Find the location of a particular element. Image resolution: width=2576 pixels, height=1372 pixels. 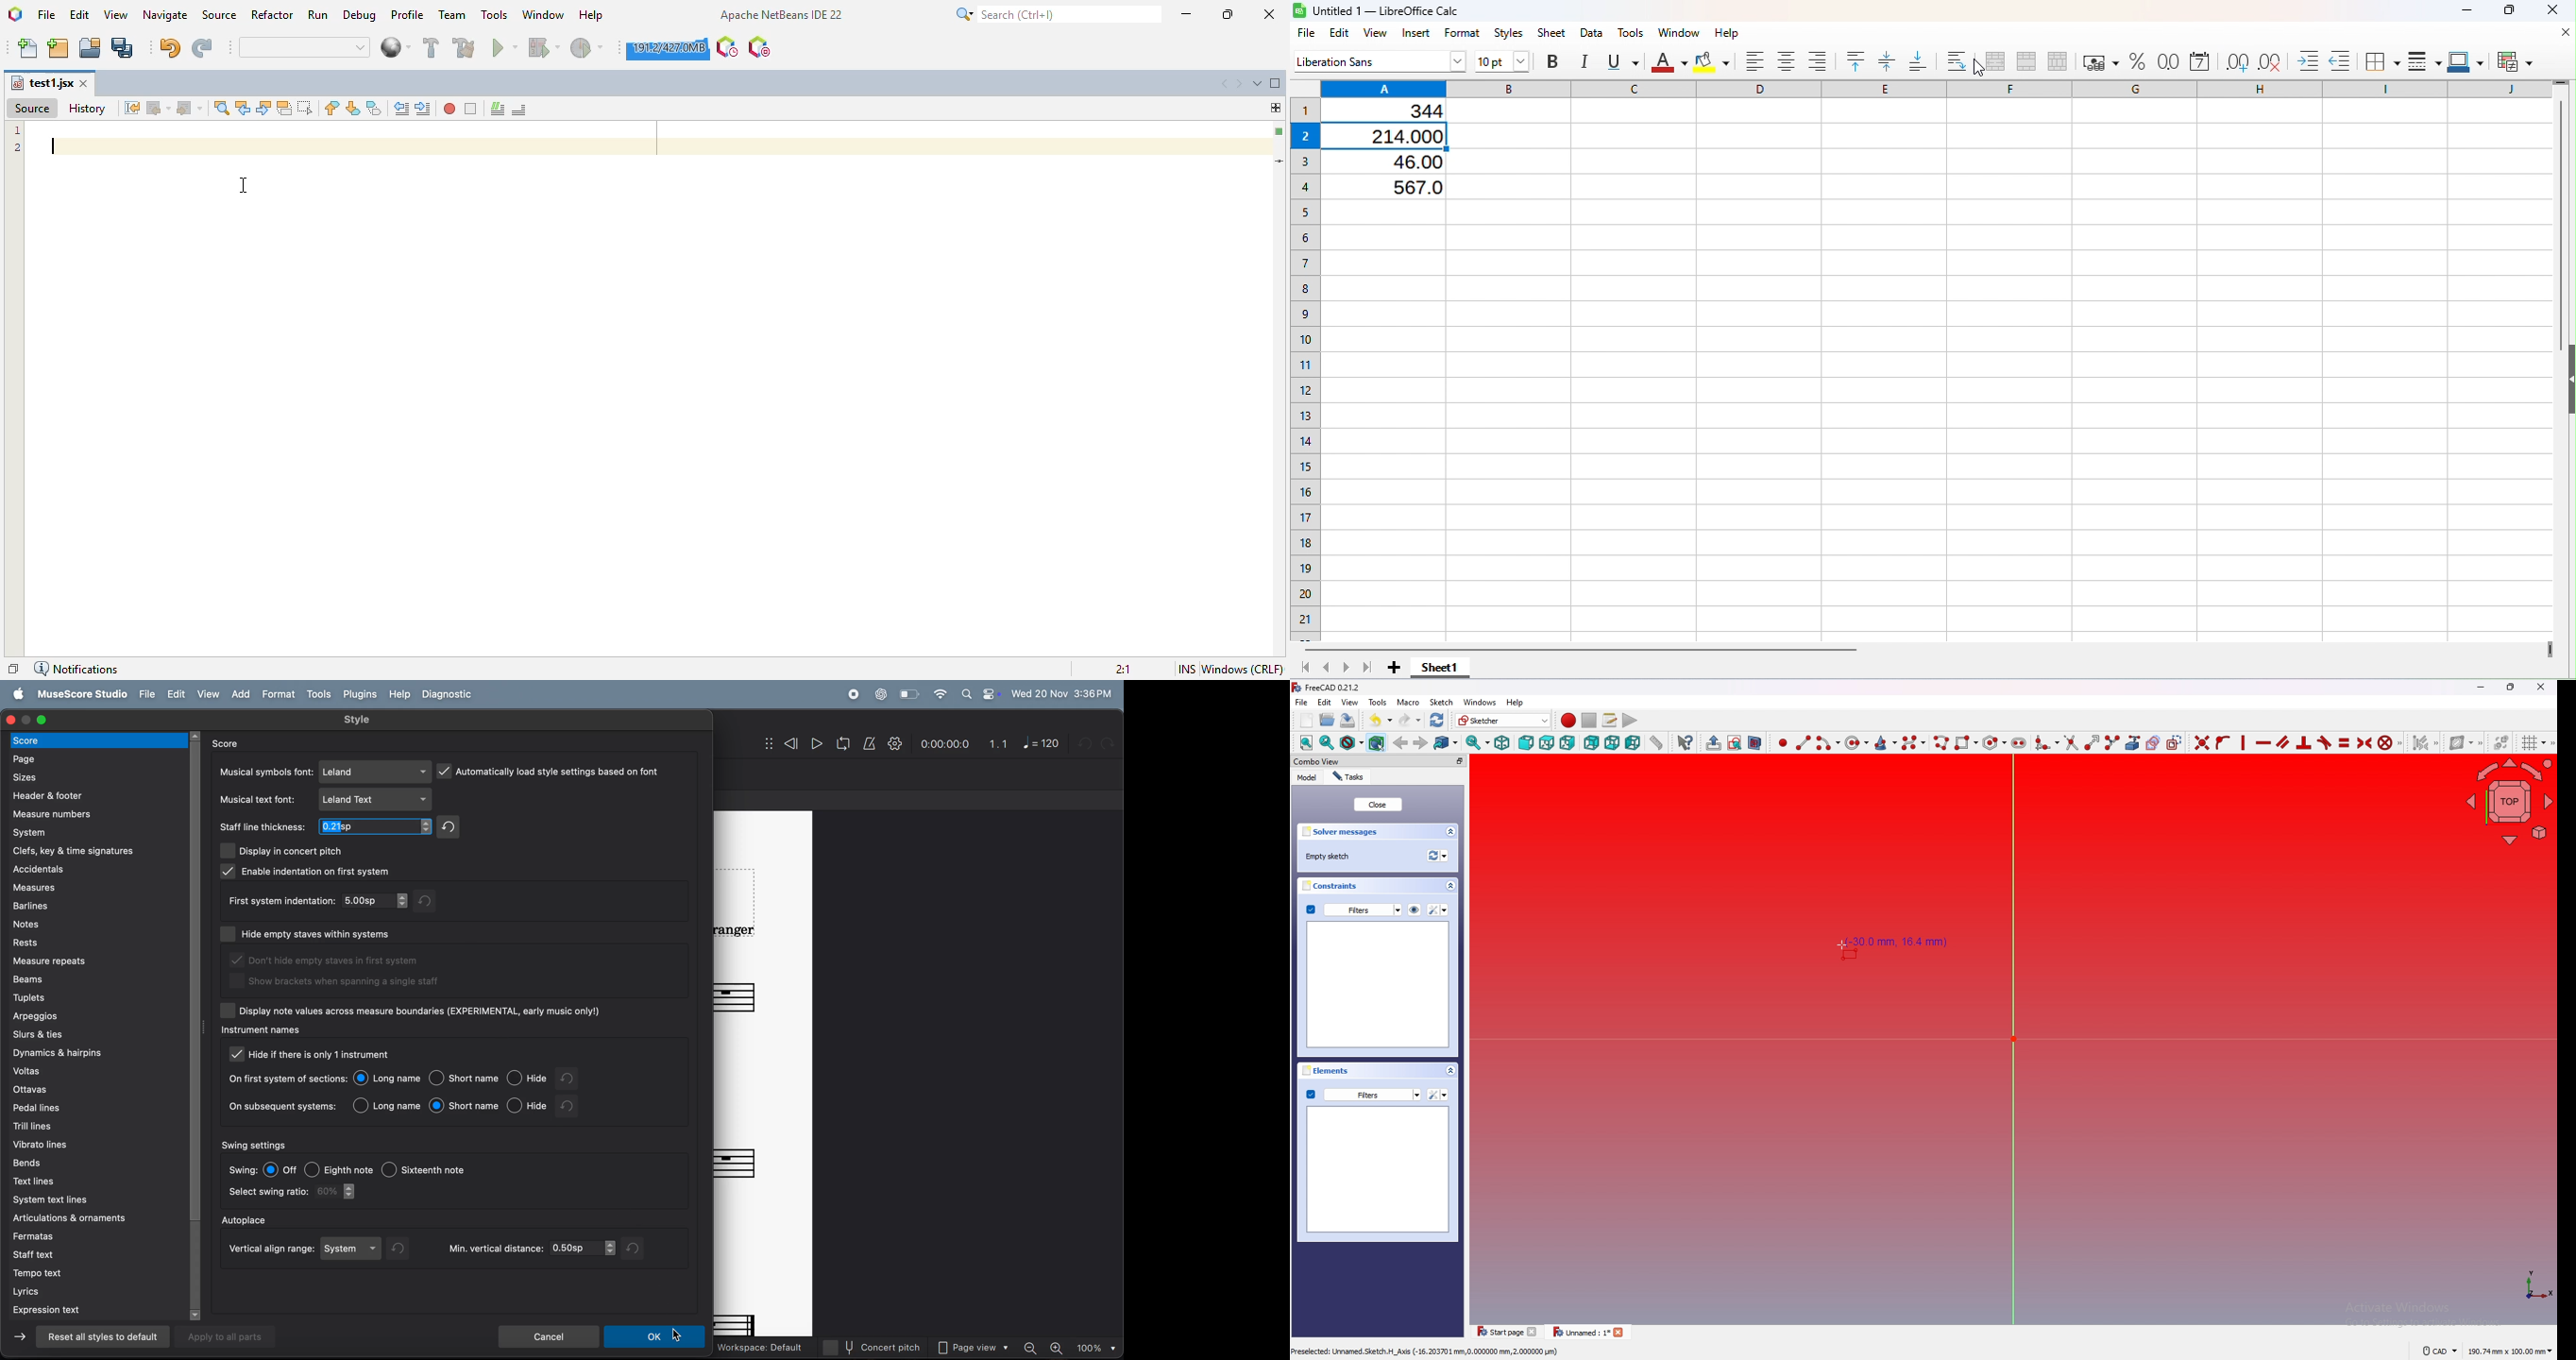

Font color is located at coordinates (1670, 62).